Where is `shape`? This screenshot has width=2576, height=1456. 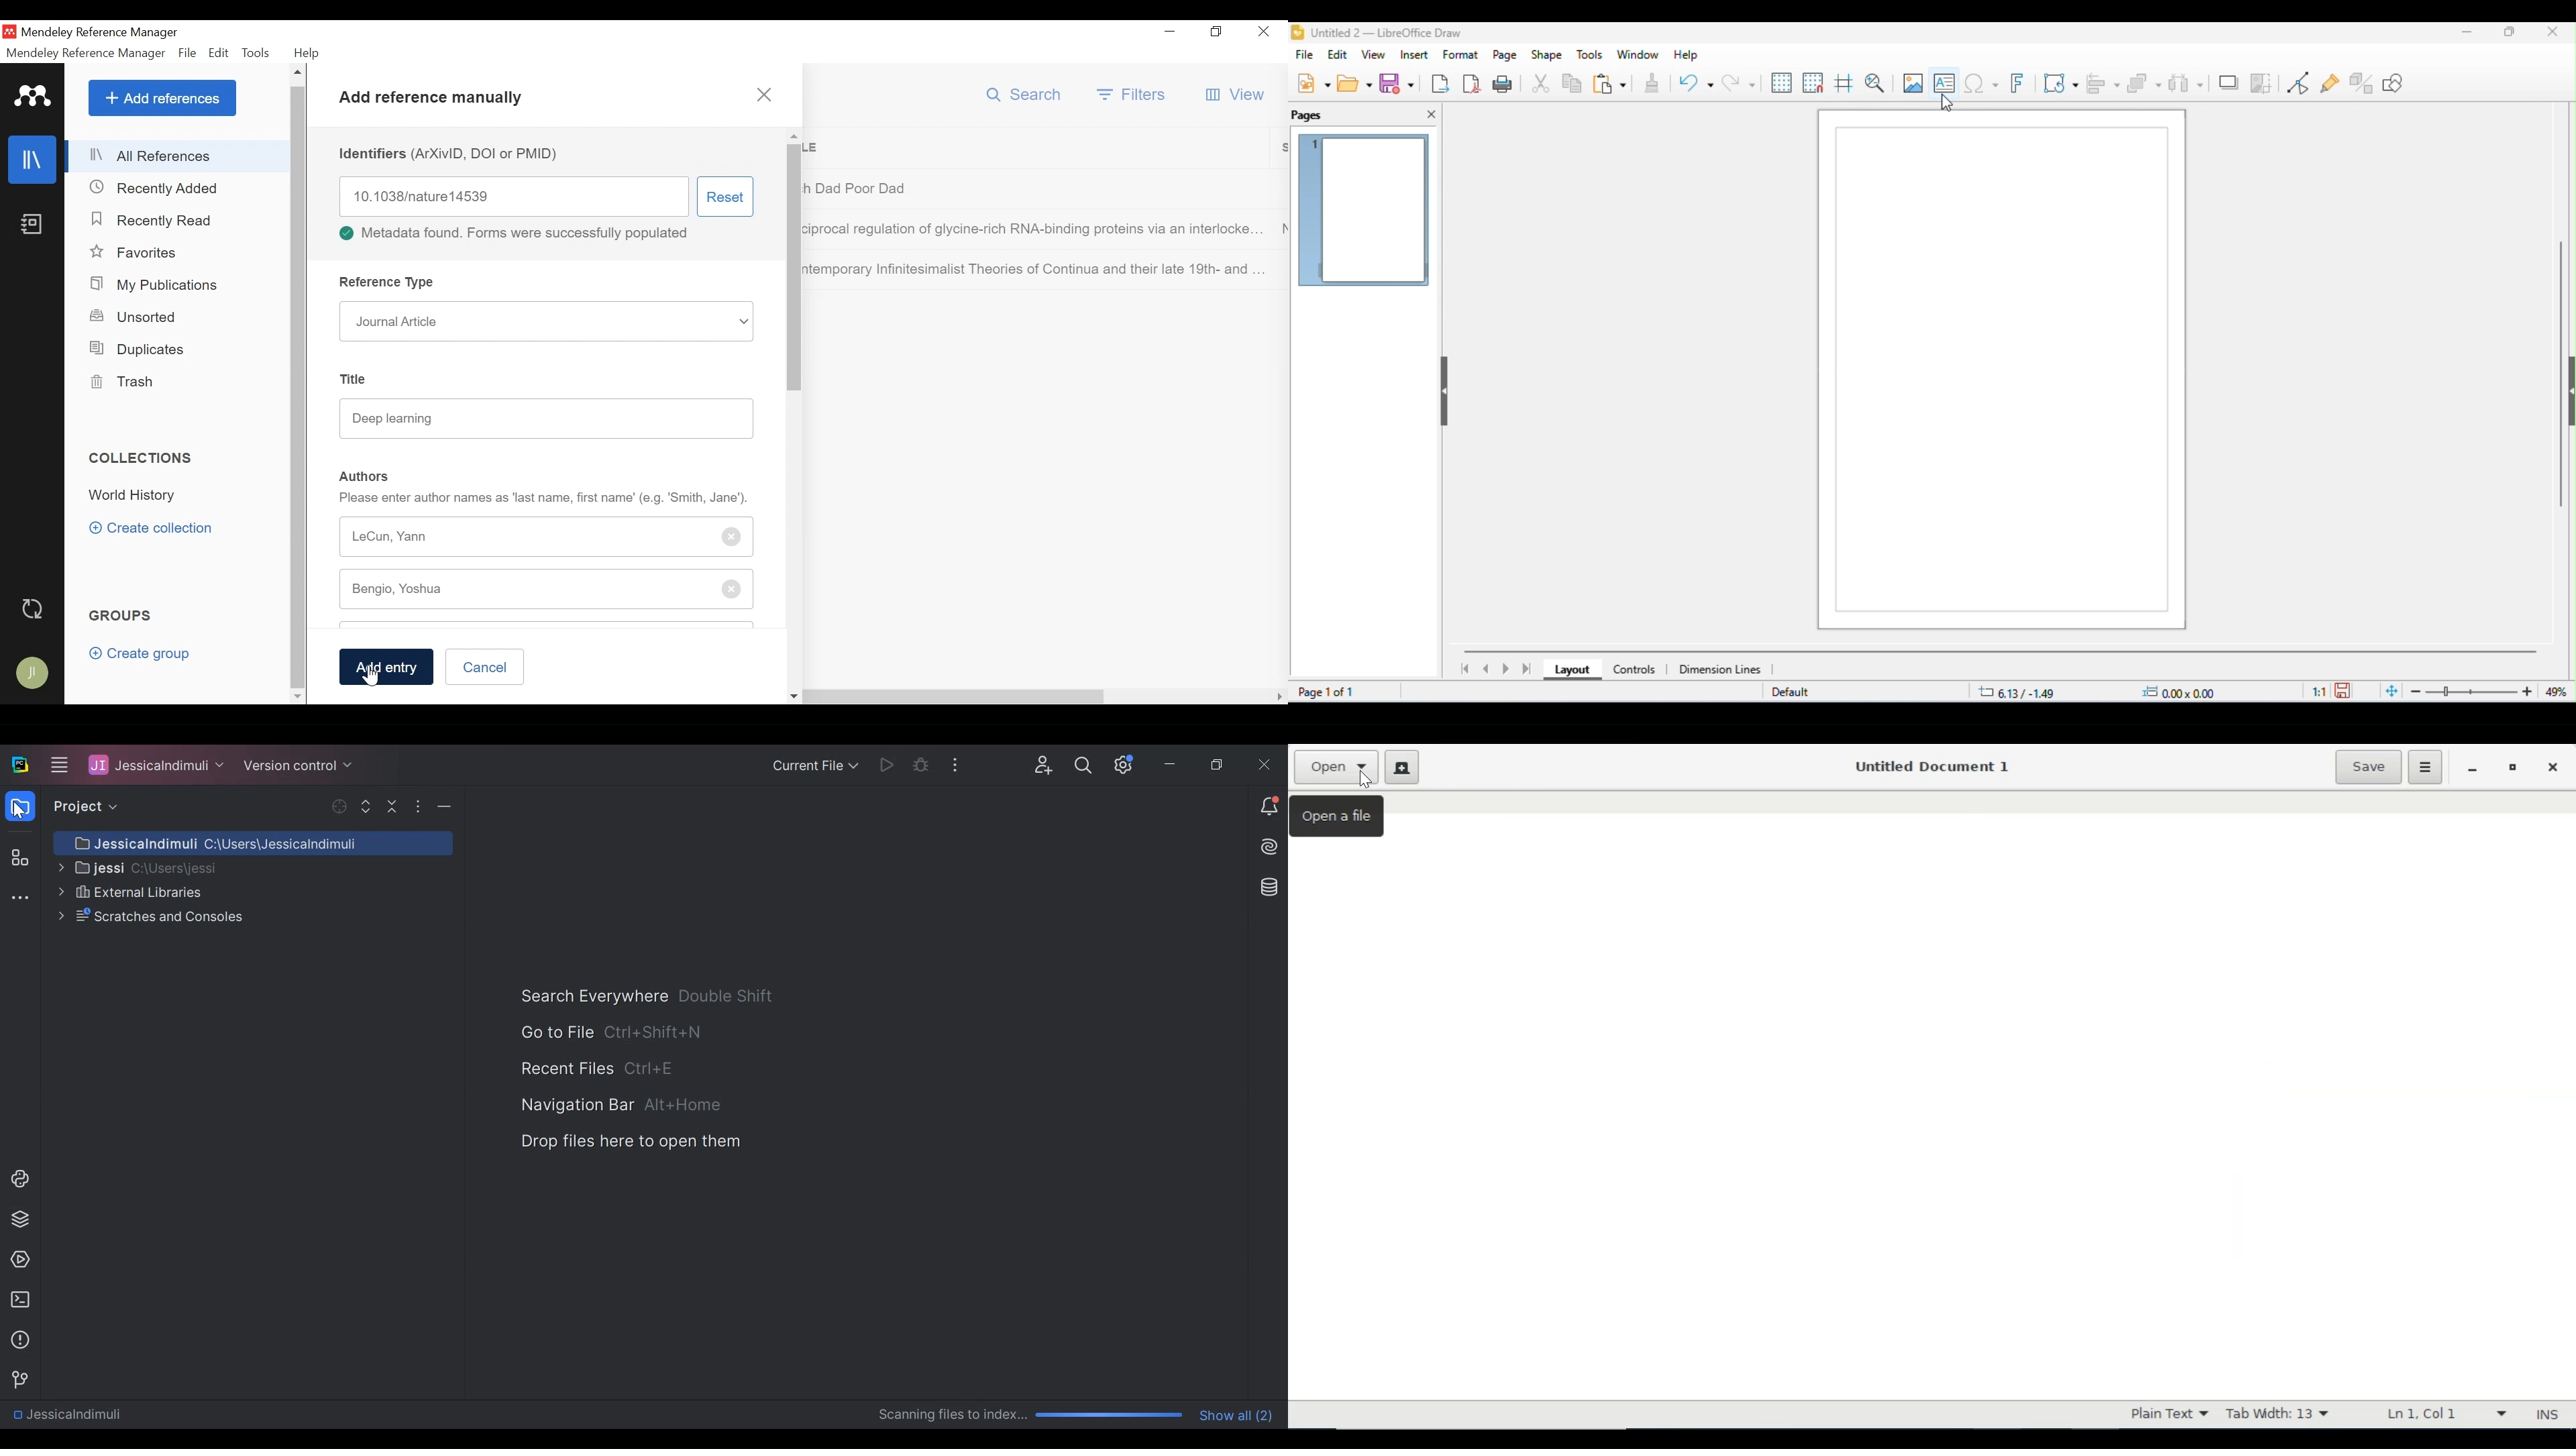 shape is located at coordinates (1547, 56).